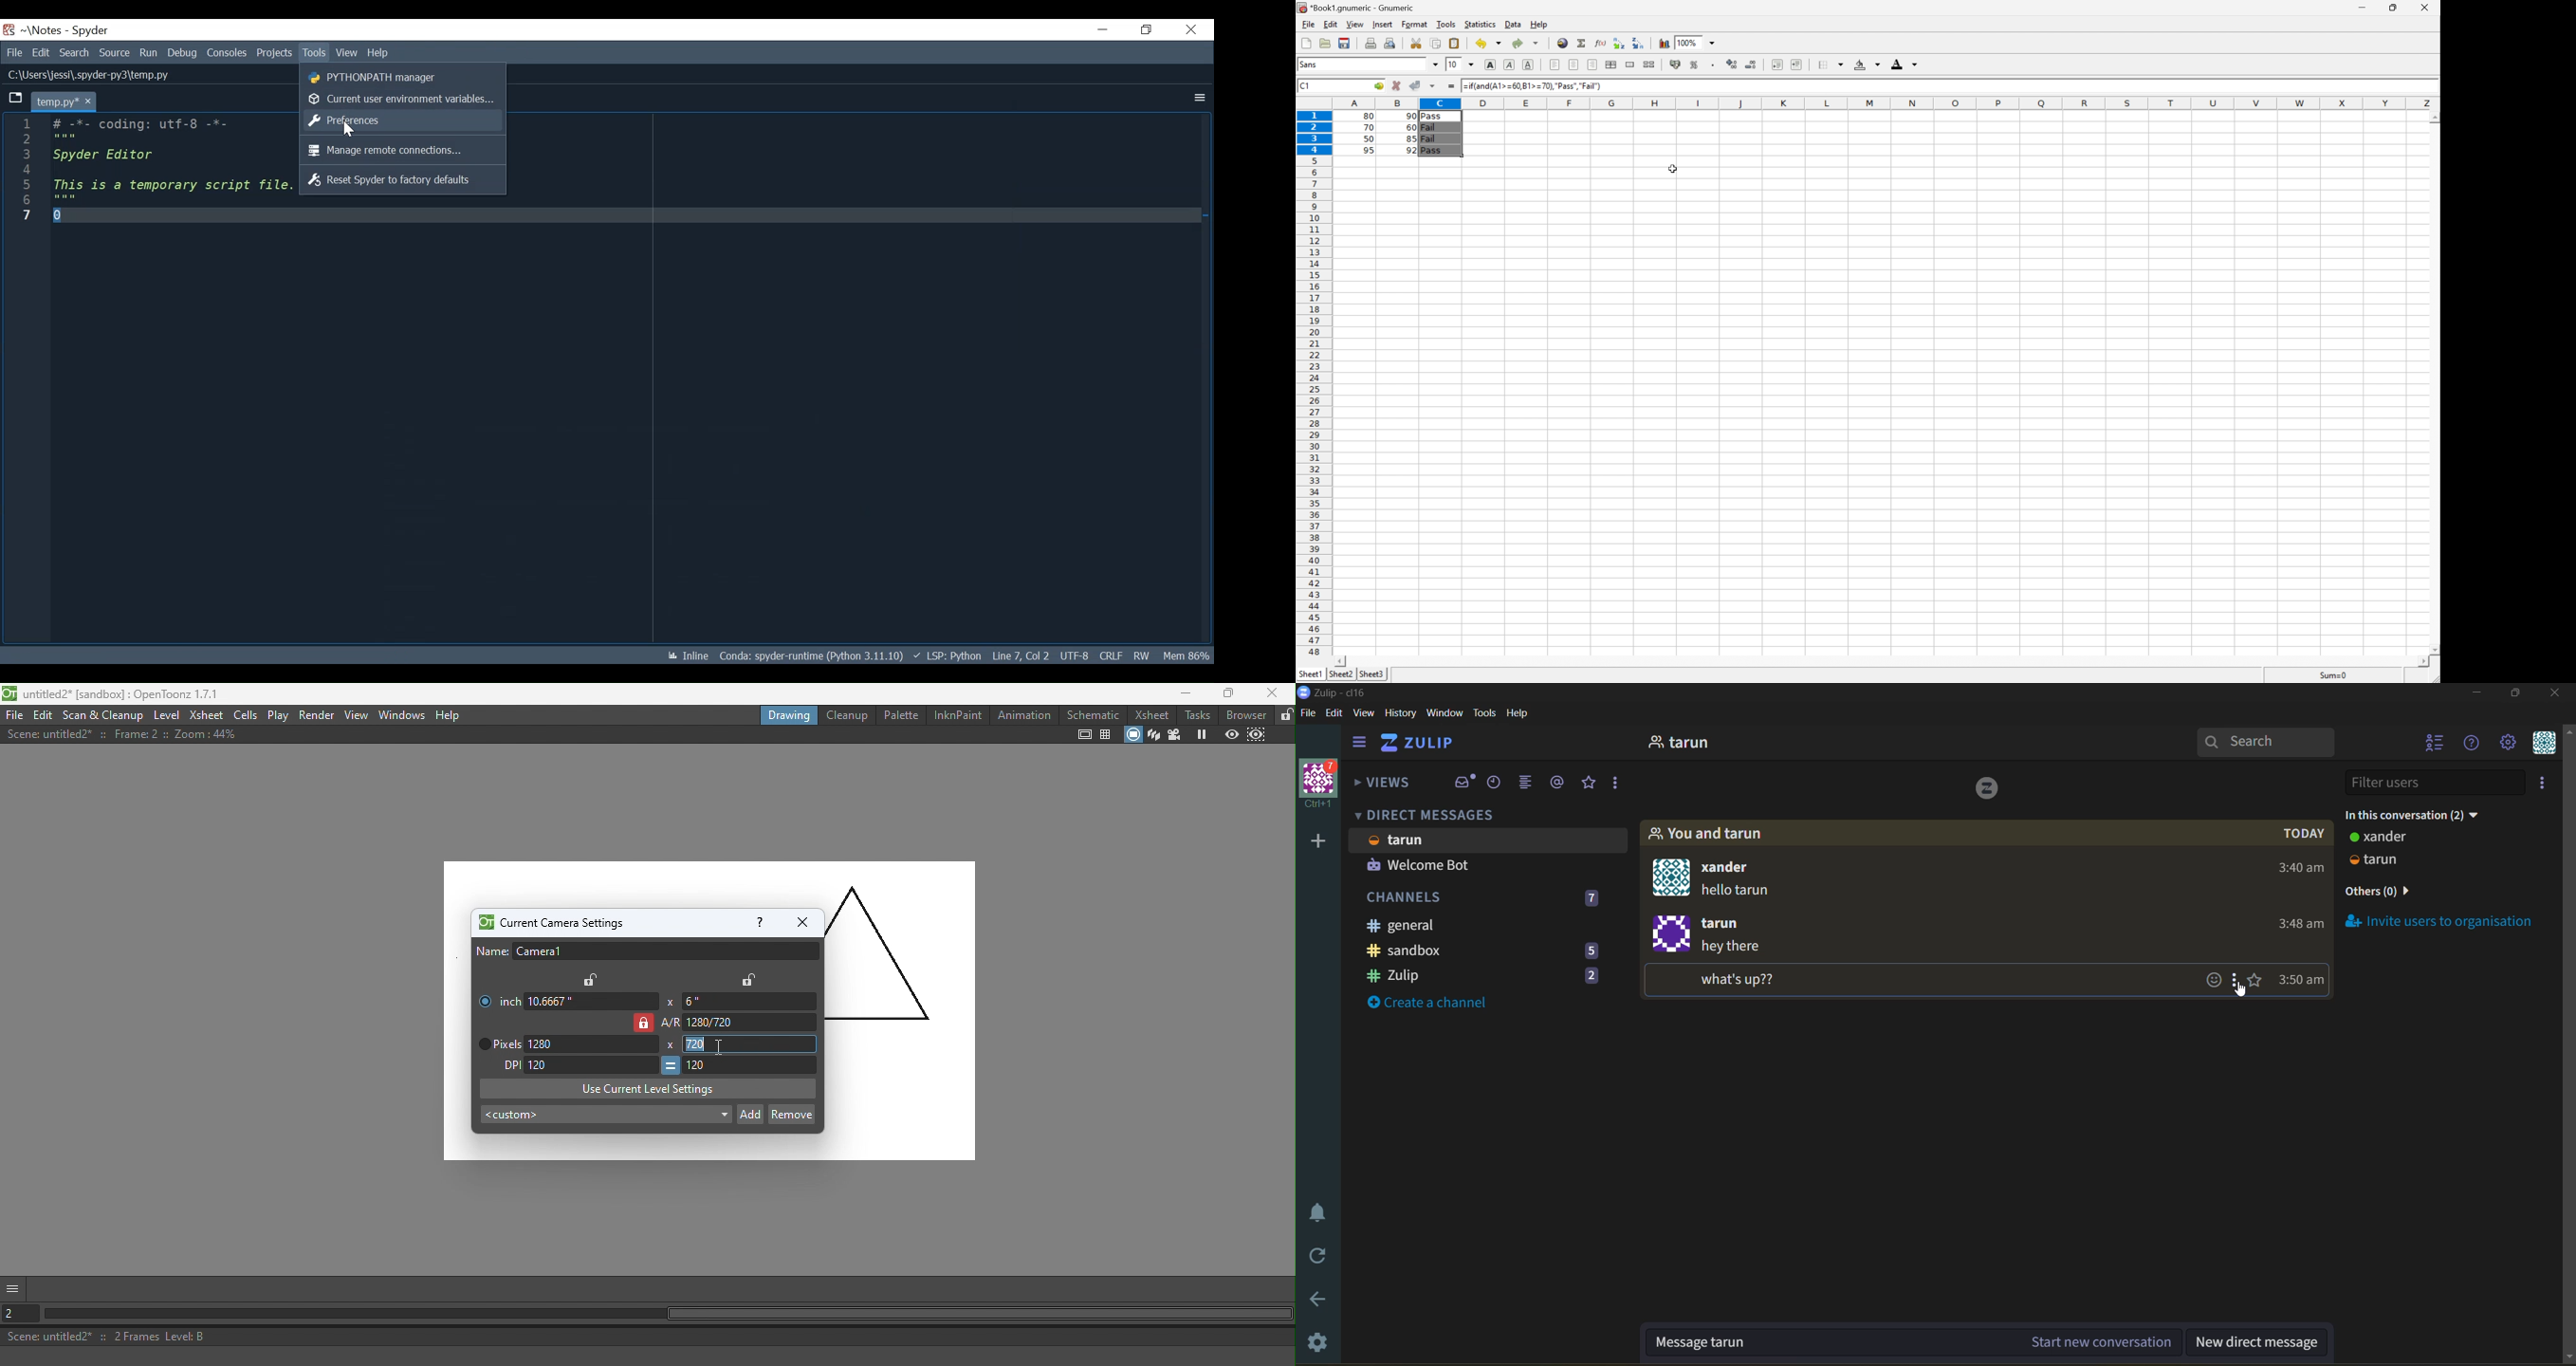 The width and height of the screenshot is (2576, 1372). What do you see at coordinates (811, 655) in the screenshot?
I see `Conda Environment Indicator` at bounding box center [811, 655].